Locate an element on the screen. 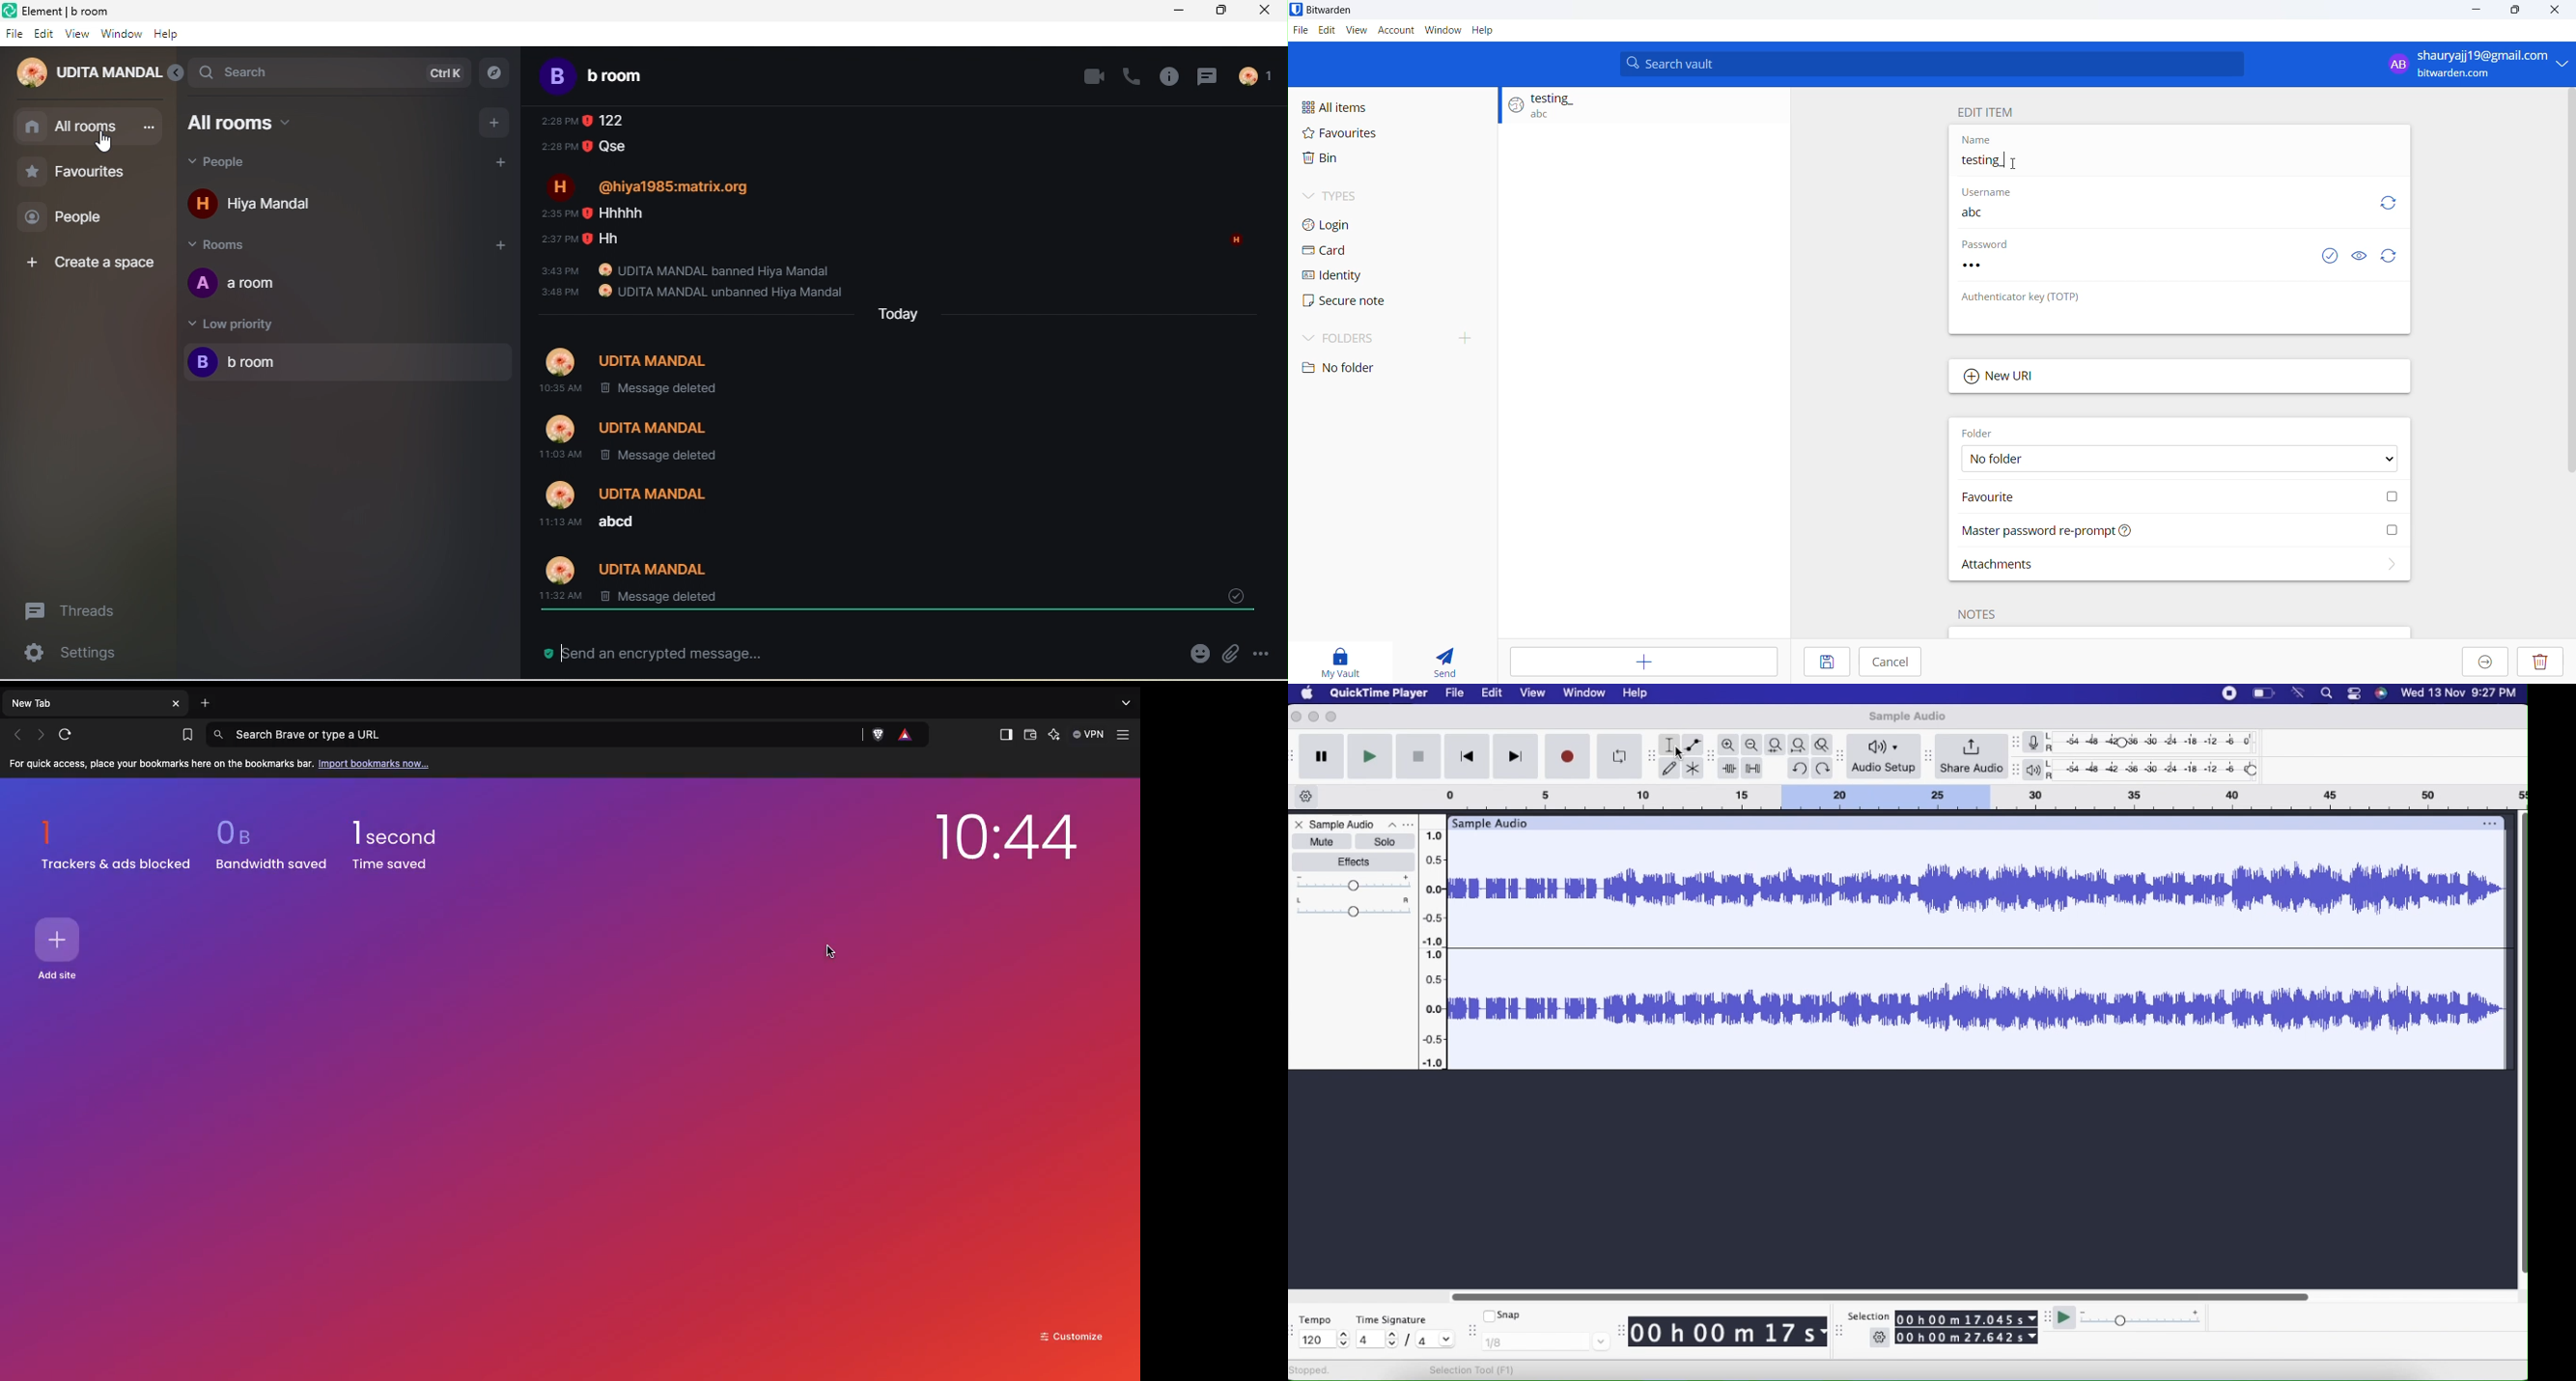 The height and width of the screenshot is (1400, 2576). hiya mandal is located at coordinates (261, 203).